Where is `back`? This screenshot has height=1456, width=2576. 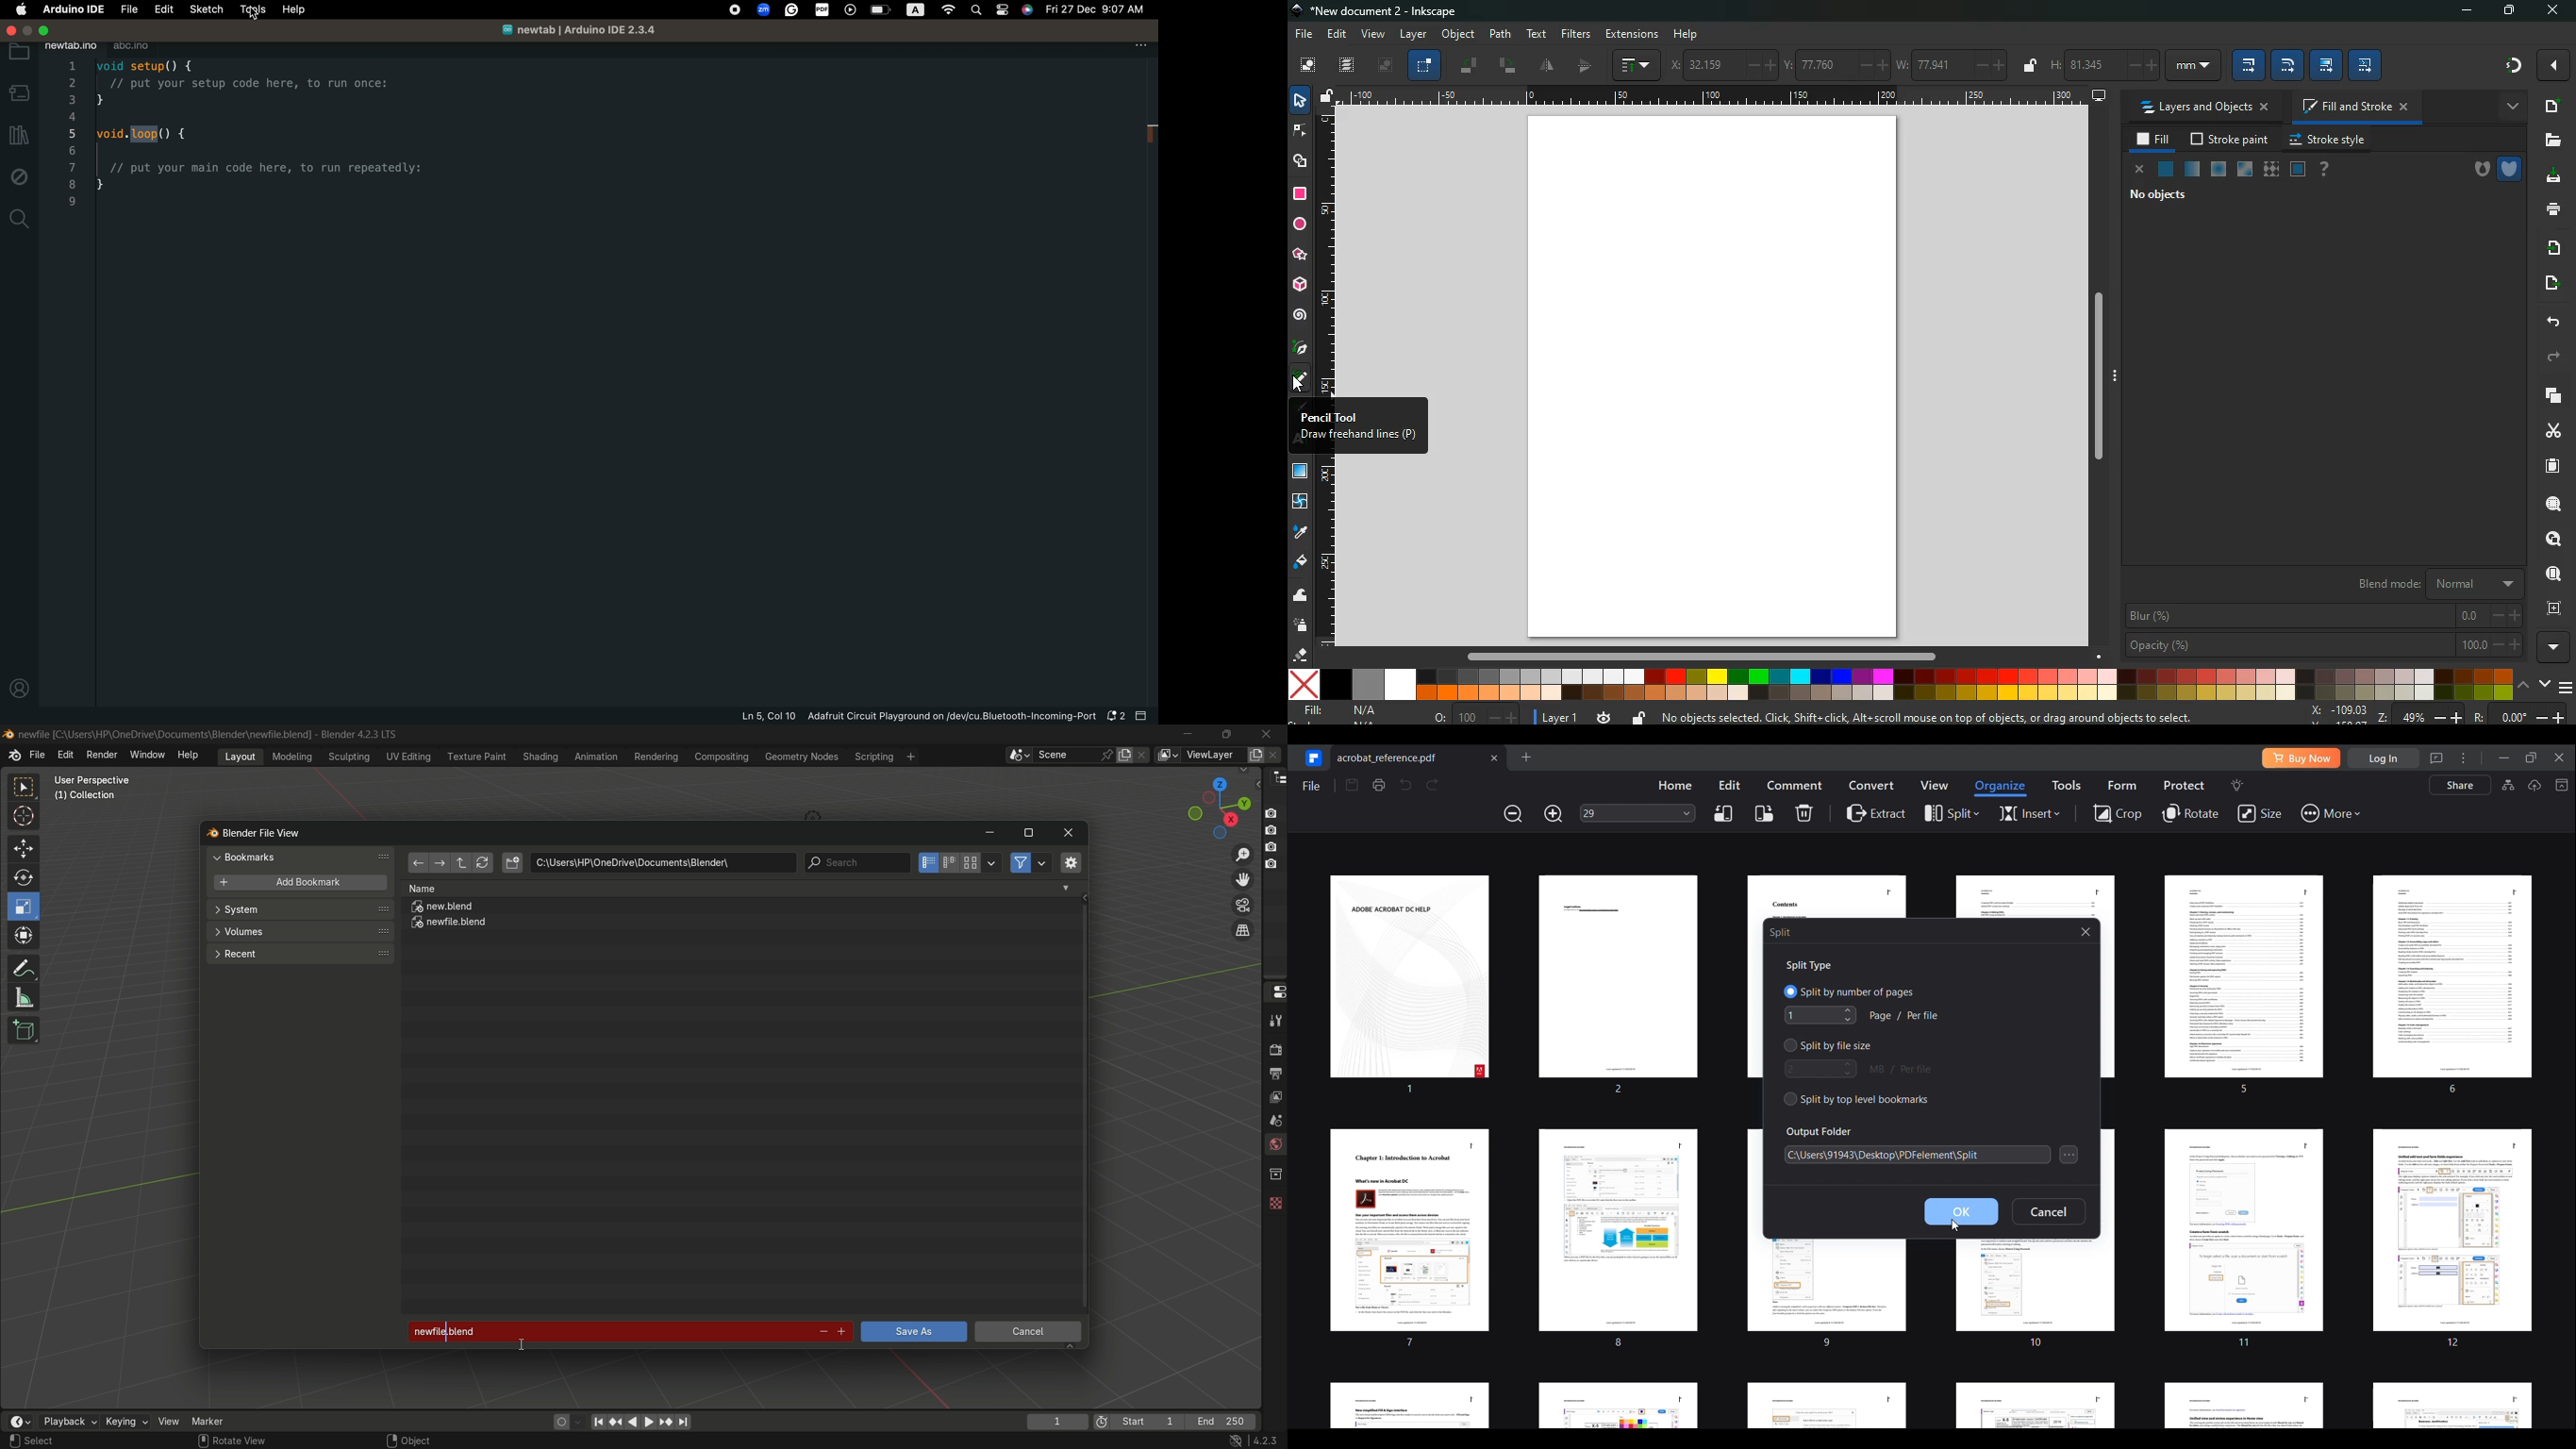 back is located at coordinates (2551, 323).